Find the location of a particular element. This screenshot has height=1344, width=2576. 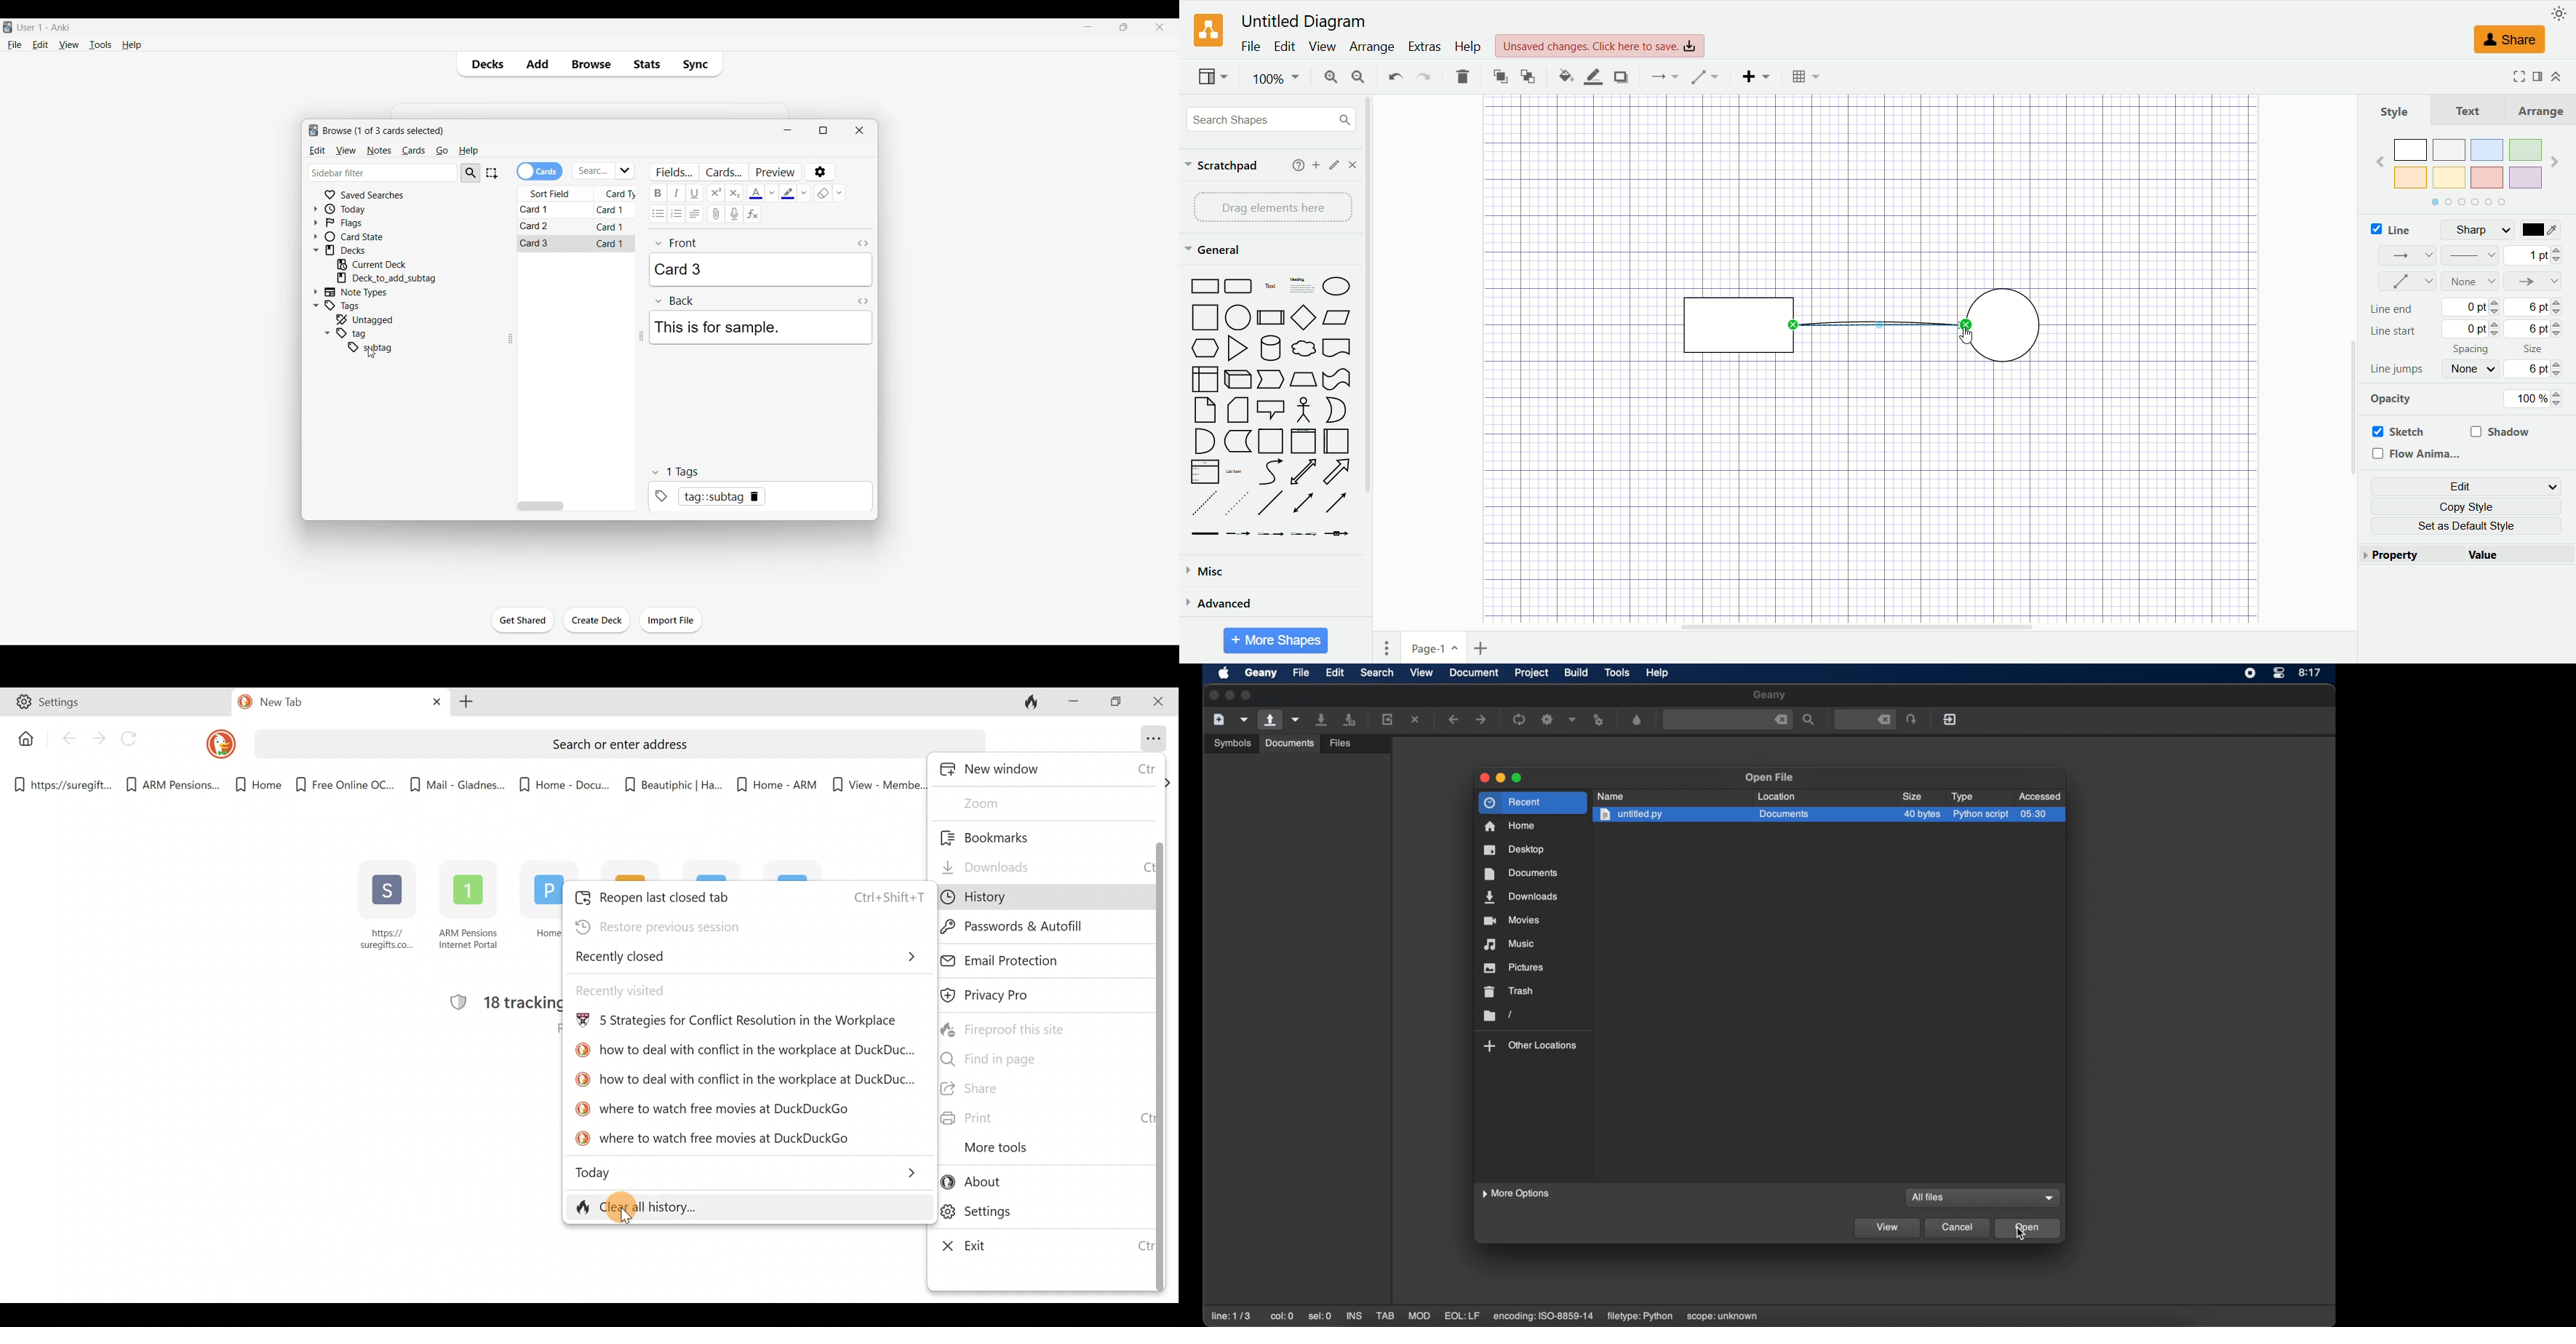

View menu is located at coordinates (69, 44).